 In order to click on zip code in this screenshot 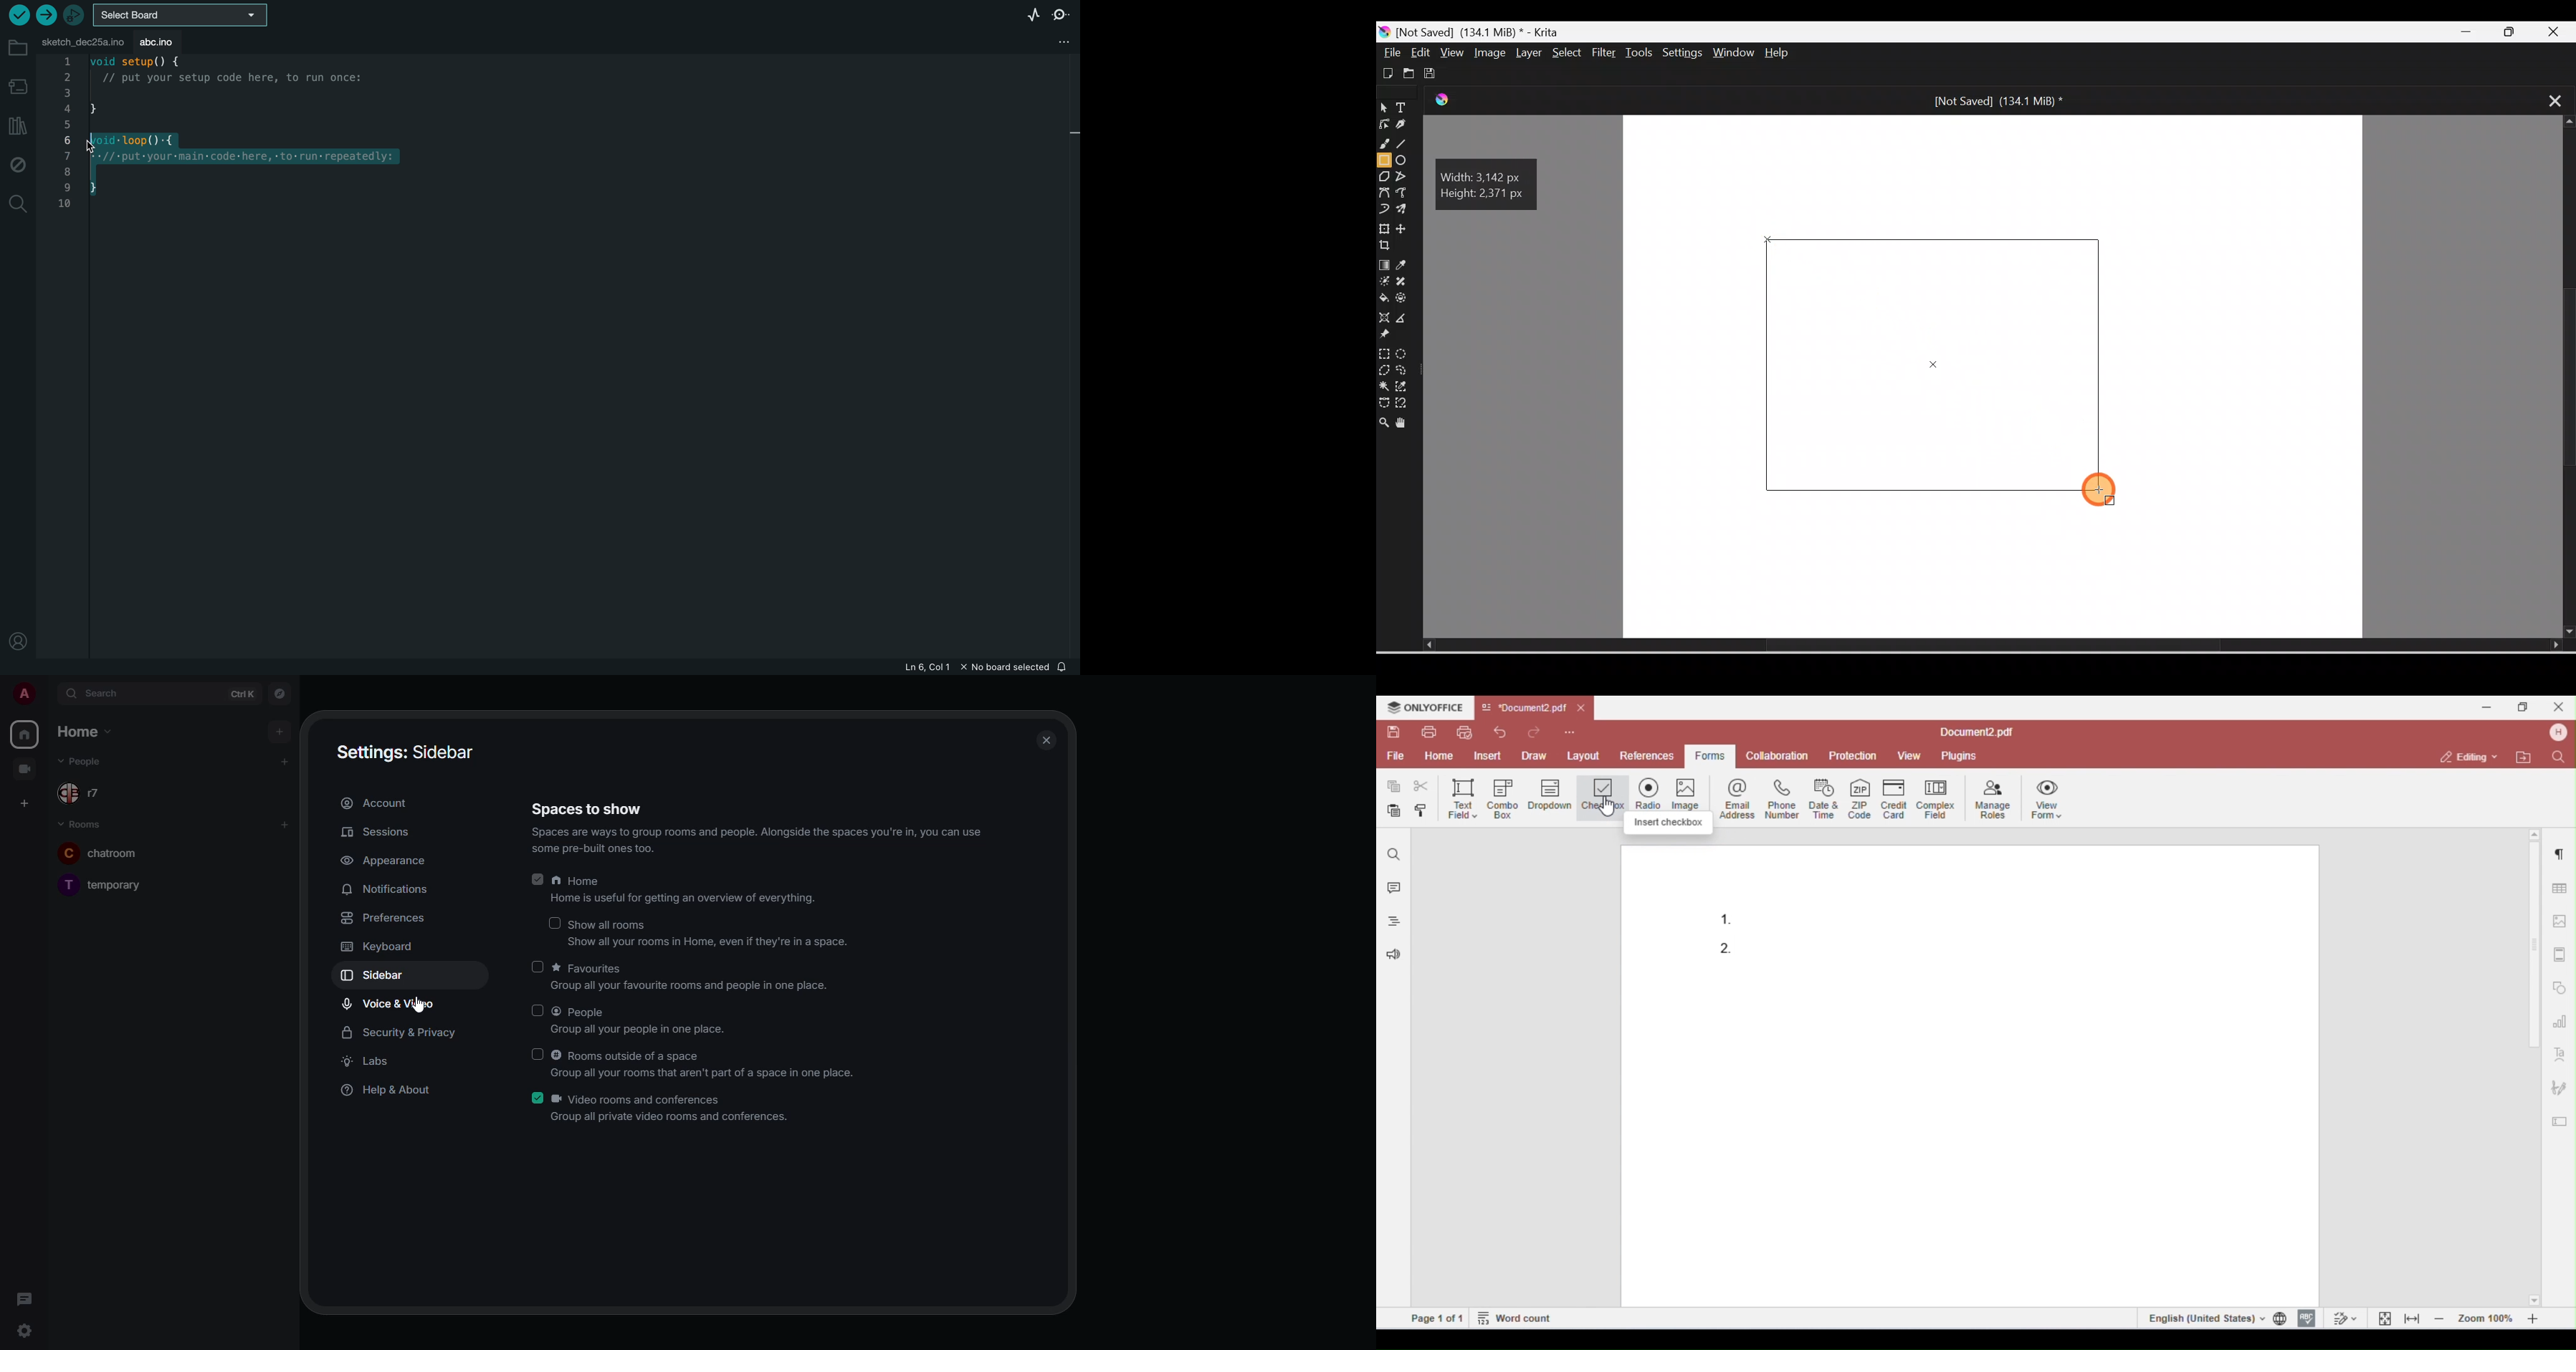, I will do `click(1860, 797)`.